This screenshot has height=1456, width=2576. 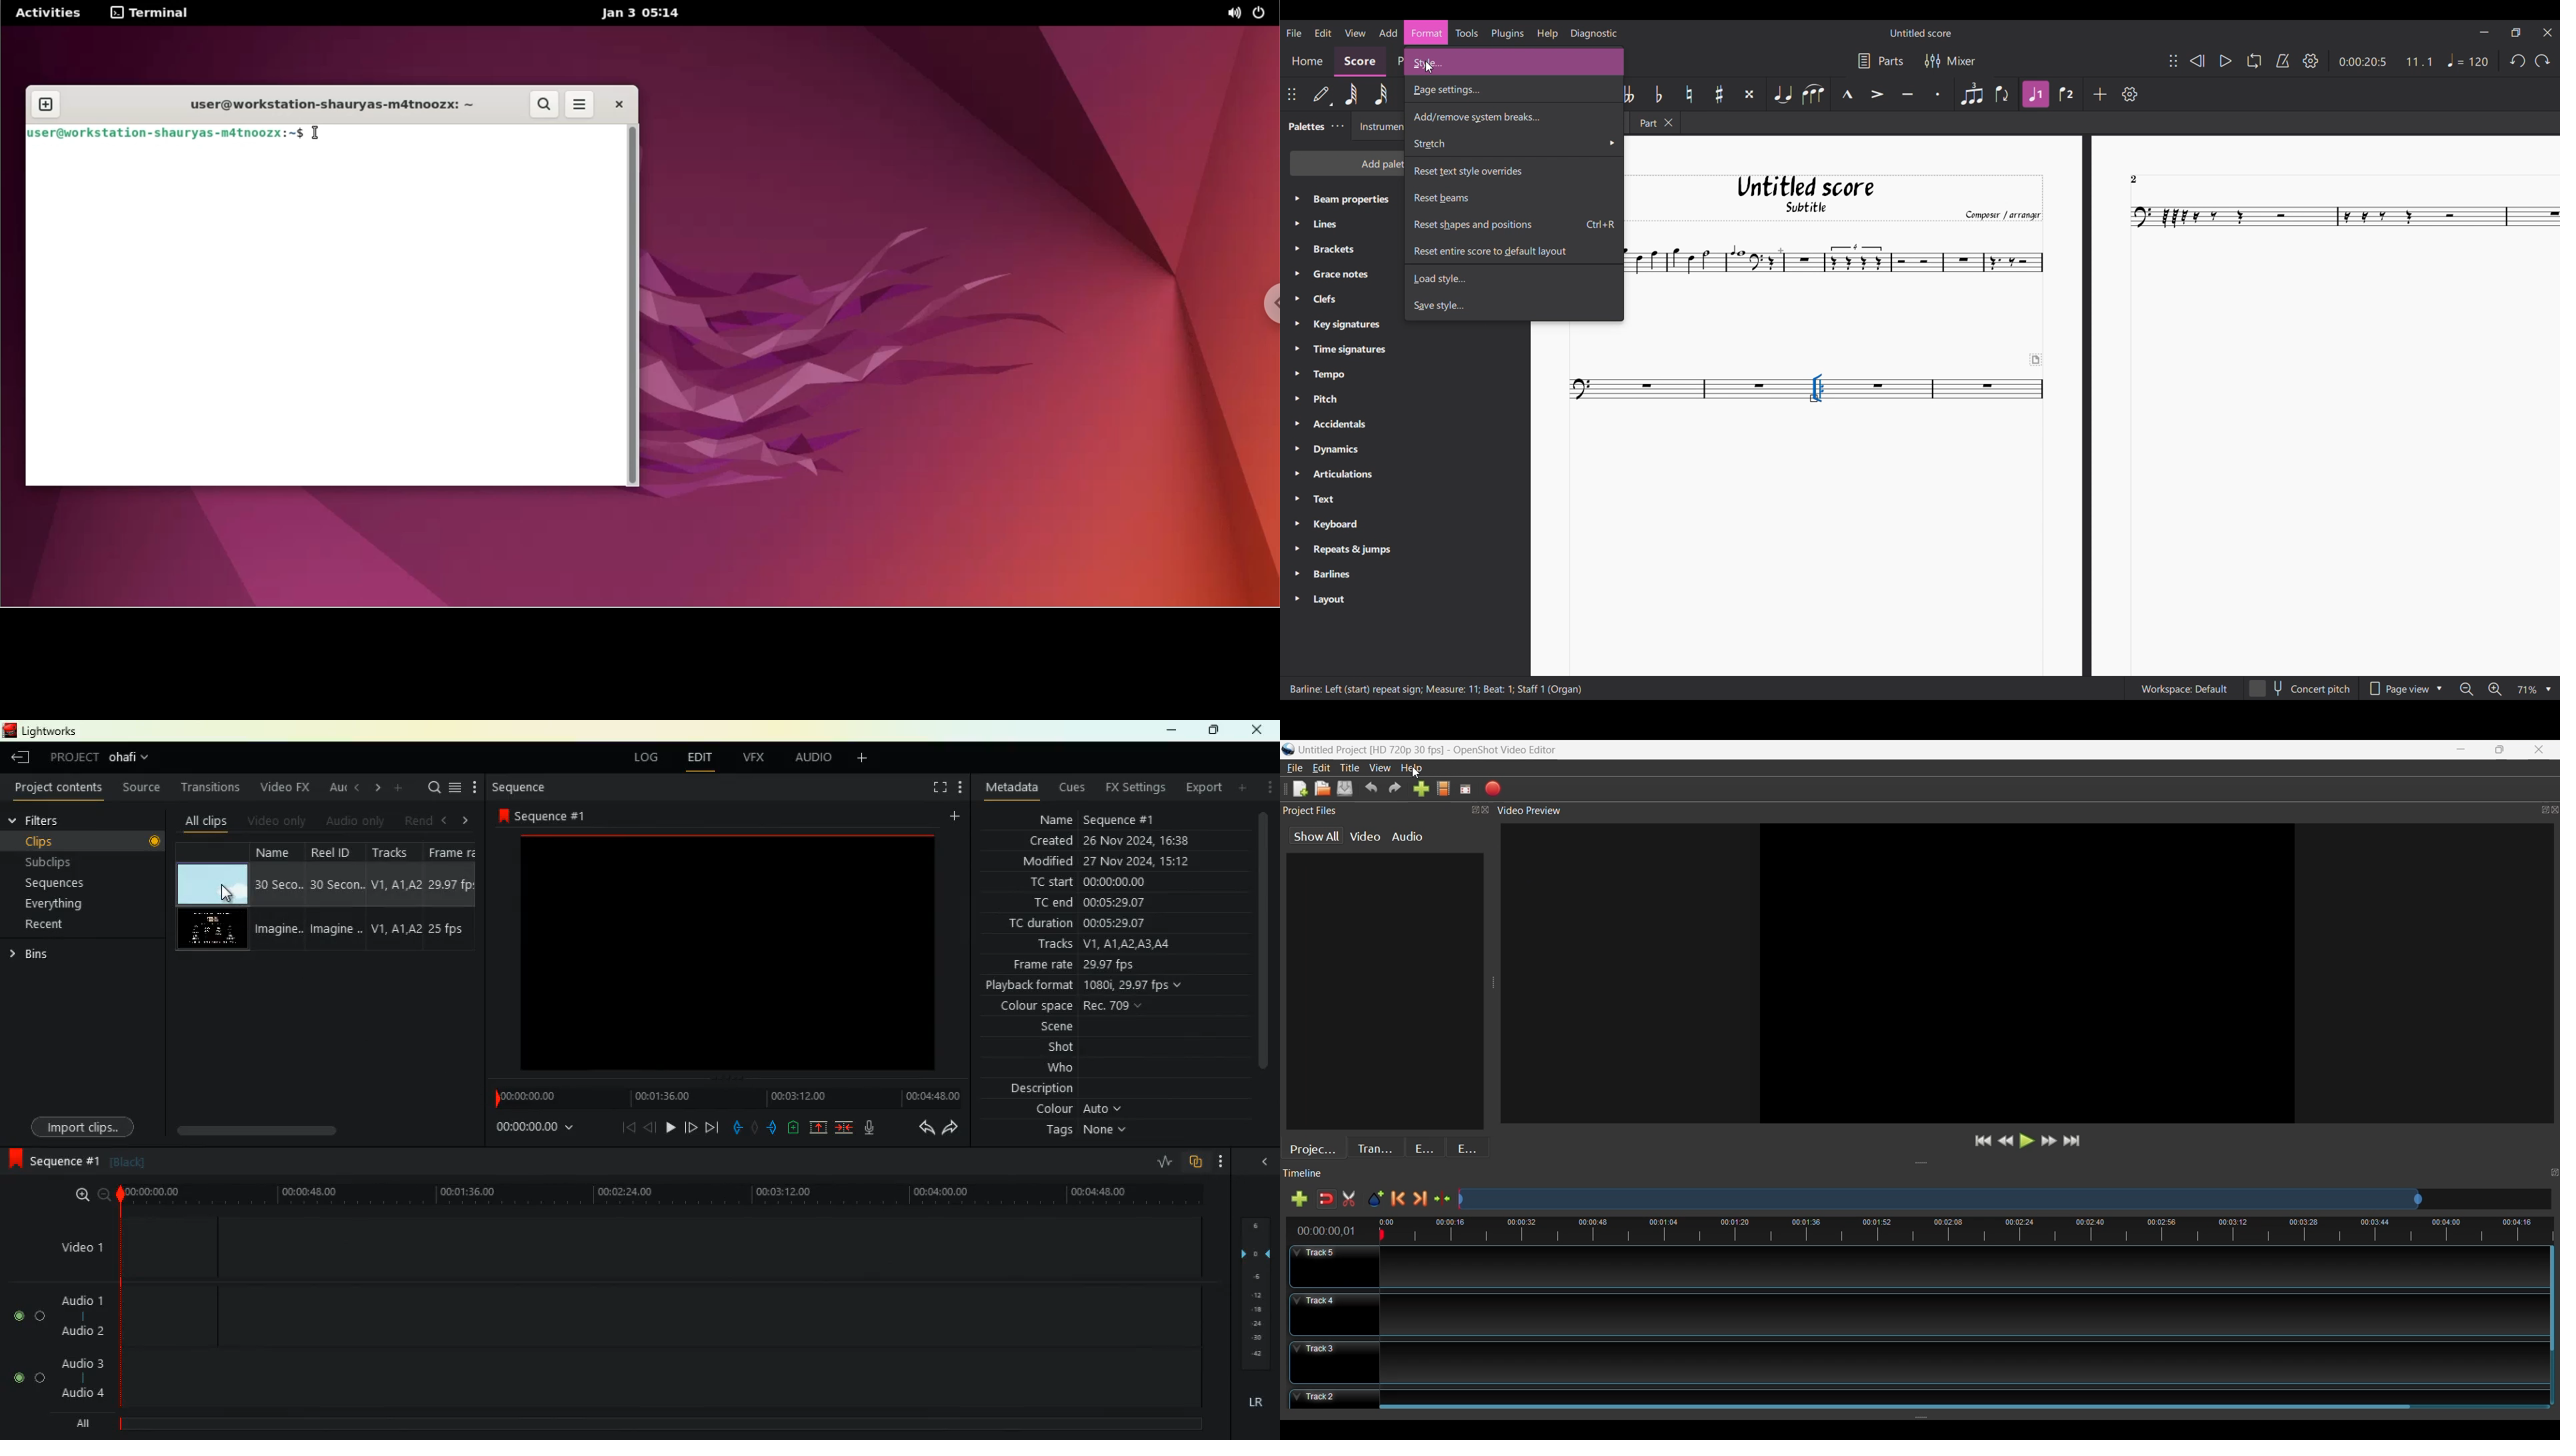 I want to click on Toggle double flat, so click(x=1631, y=94).